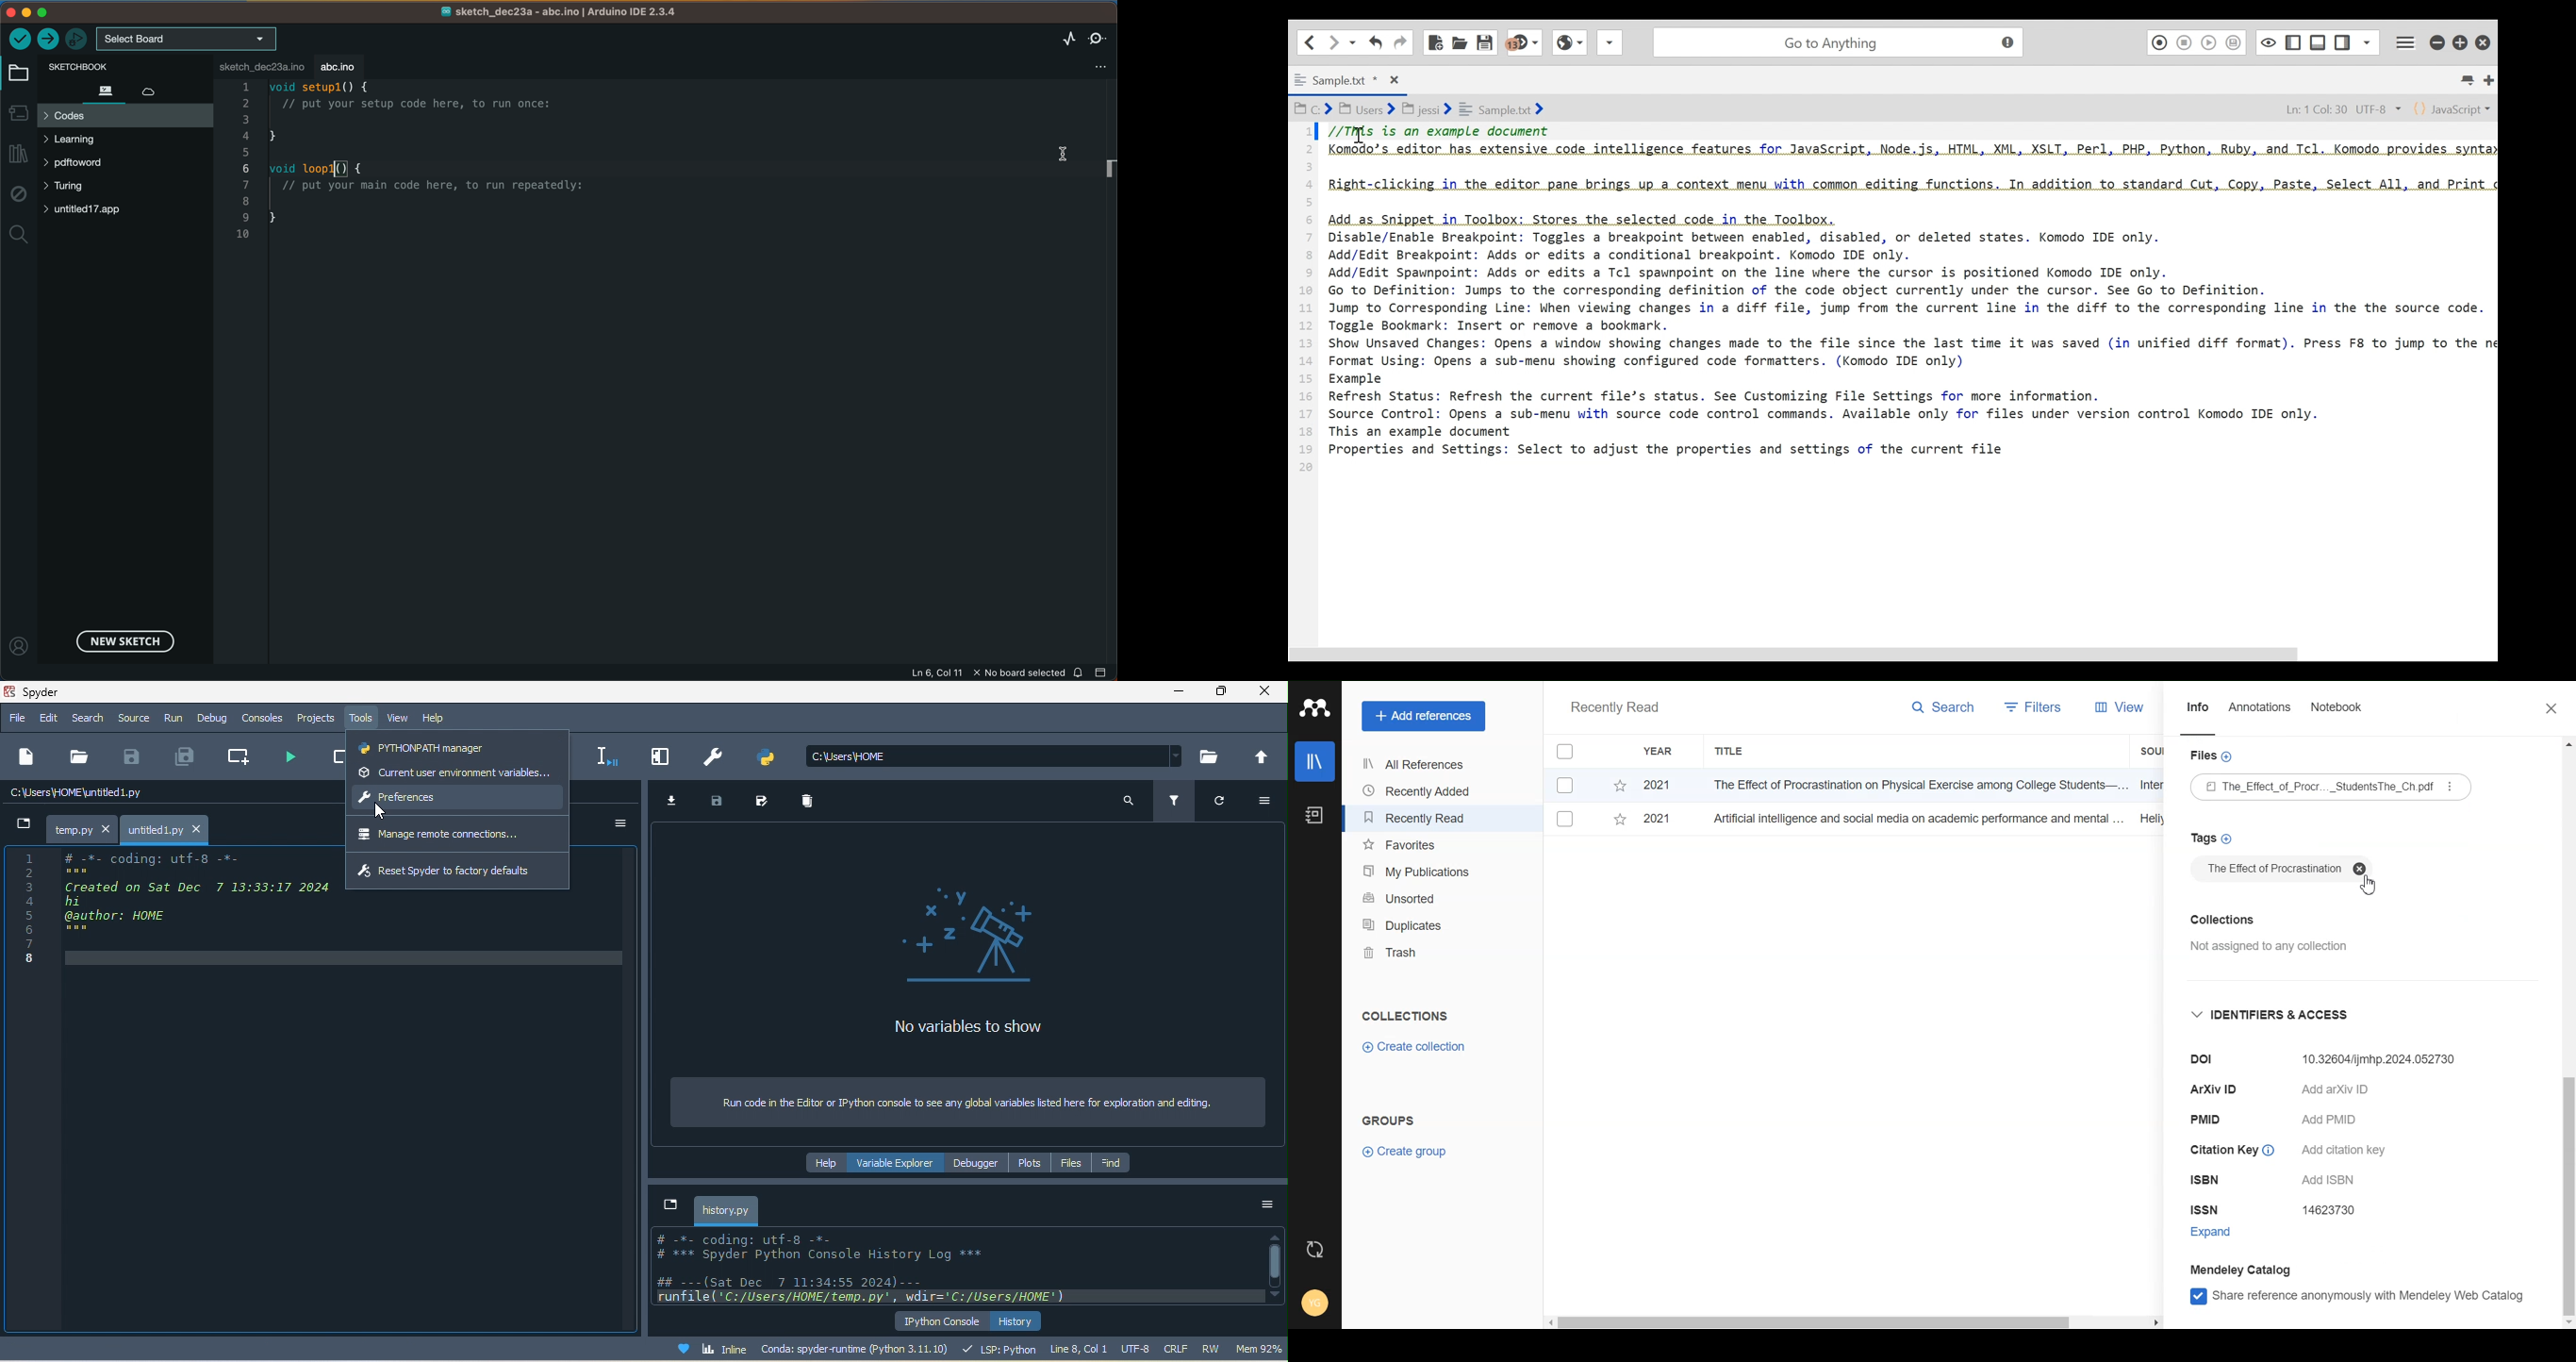  What do you see at coordinates (995, 756) in the screenshot?
I see `c\users\home` at bounding box center [995, 756].